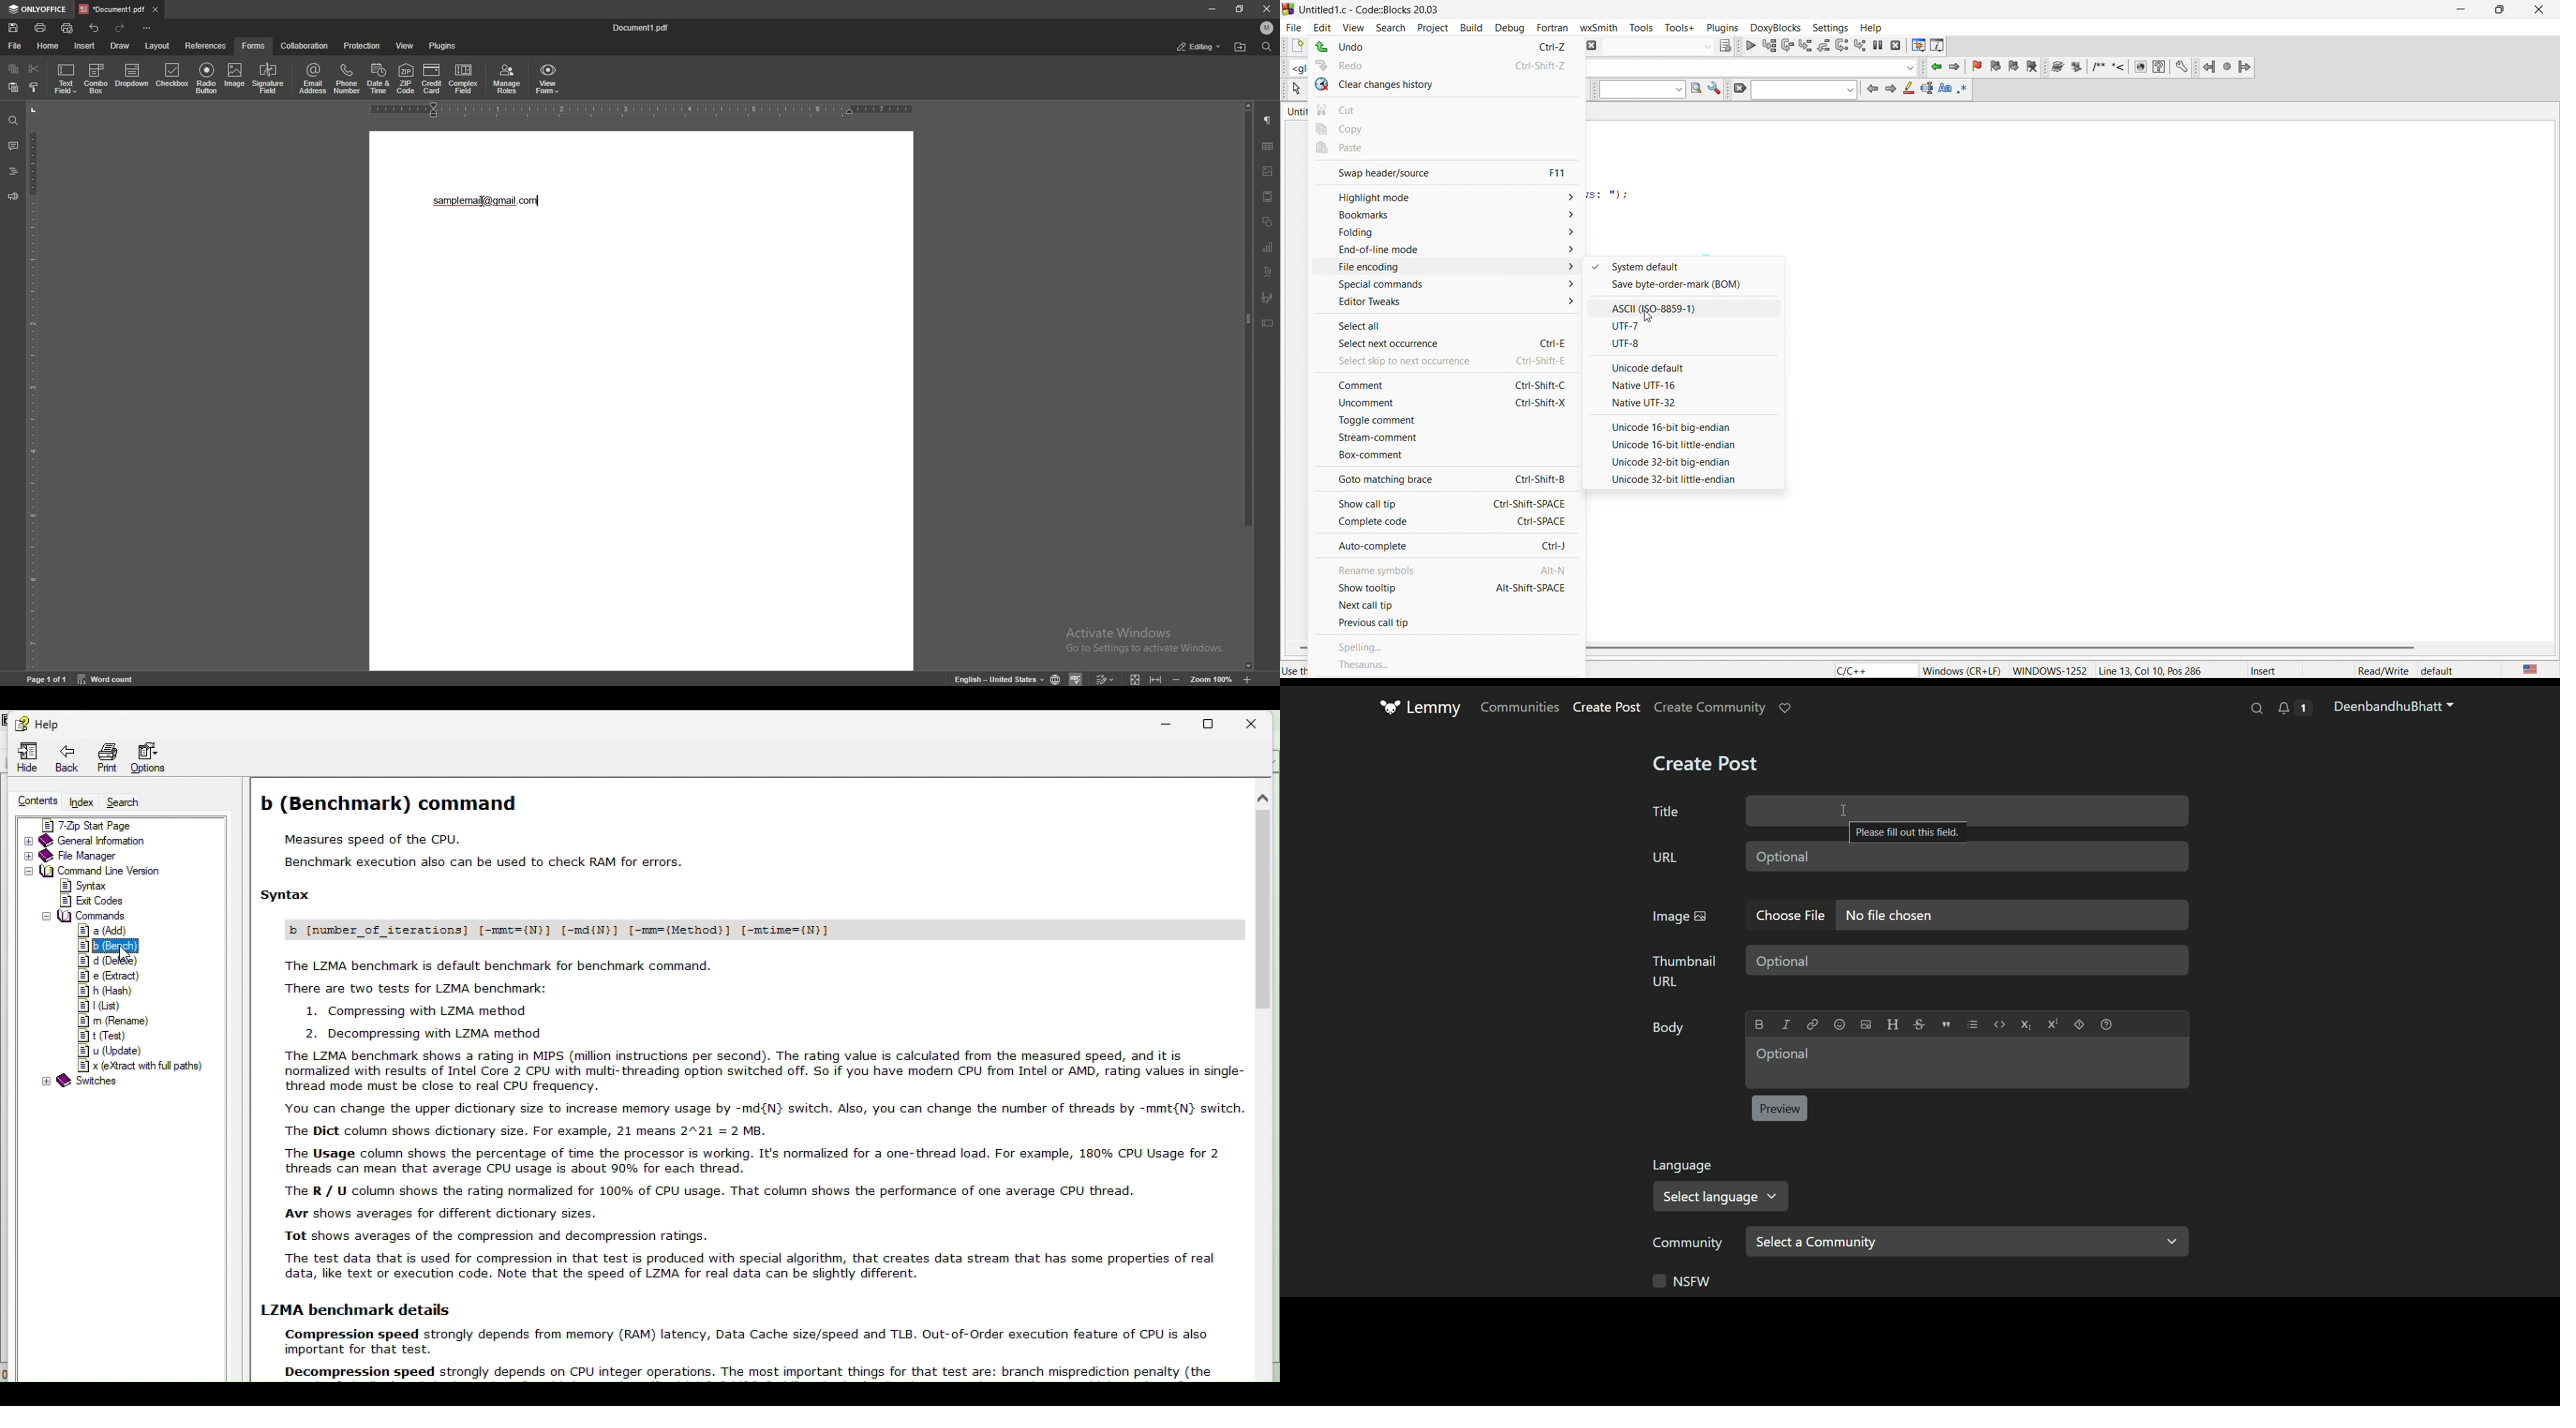  Describe the element at coordinates (2395, 708) in the screenshot. I see `profile` at that location.